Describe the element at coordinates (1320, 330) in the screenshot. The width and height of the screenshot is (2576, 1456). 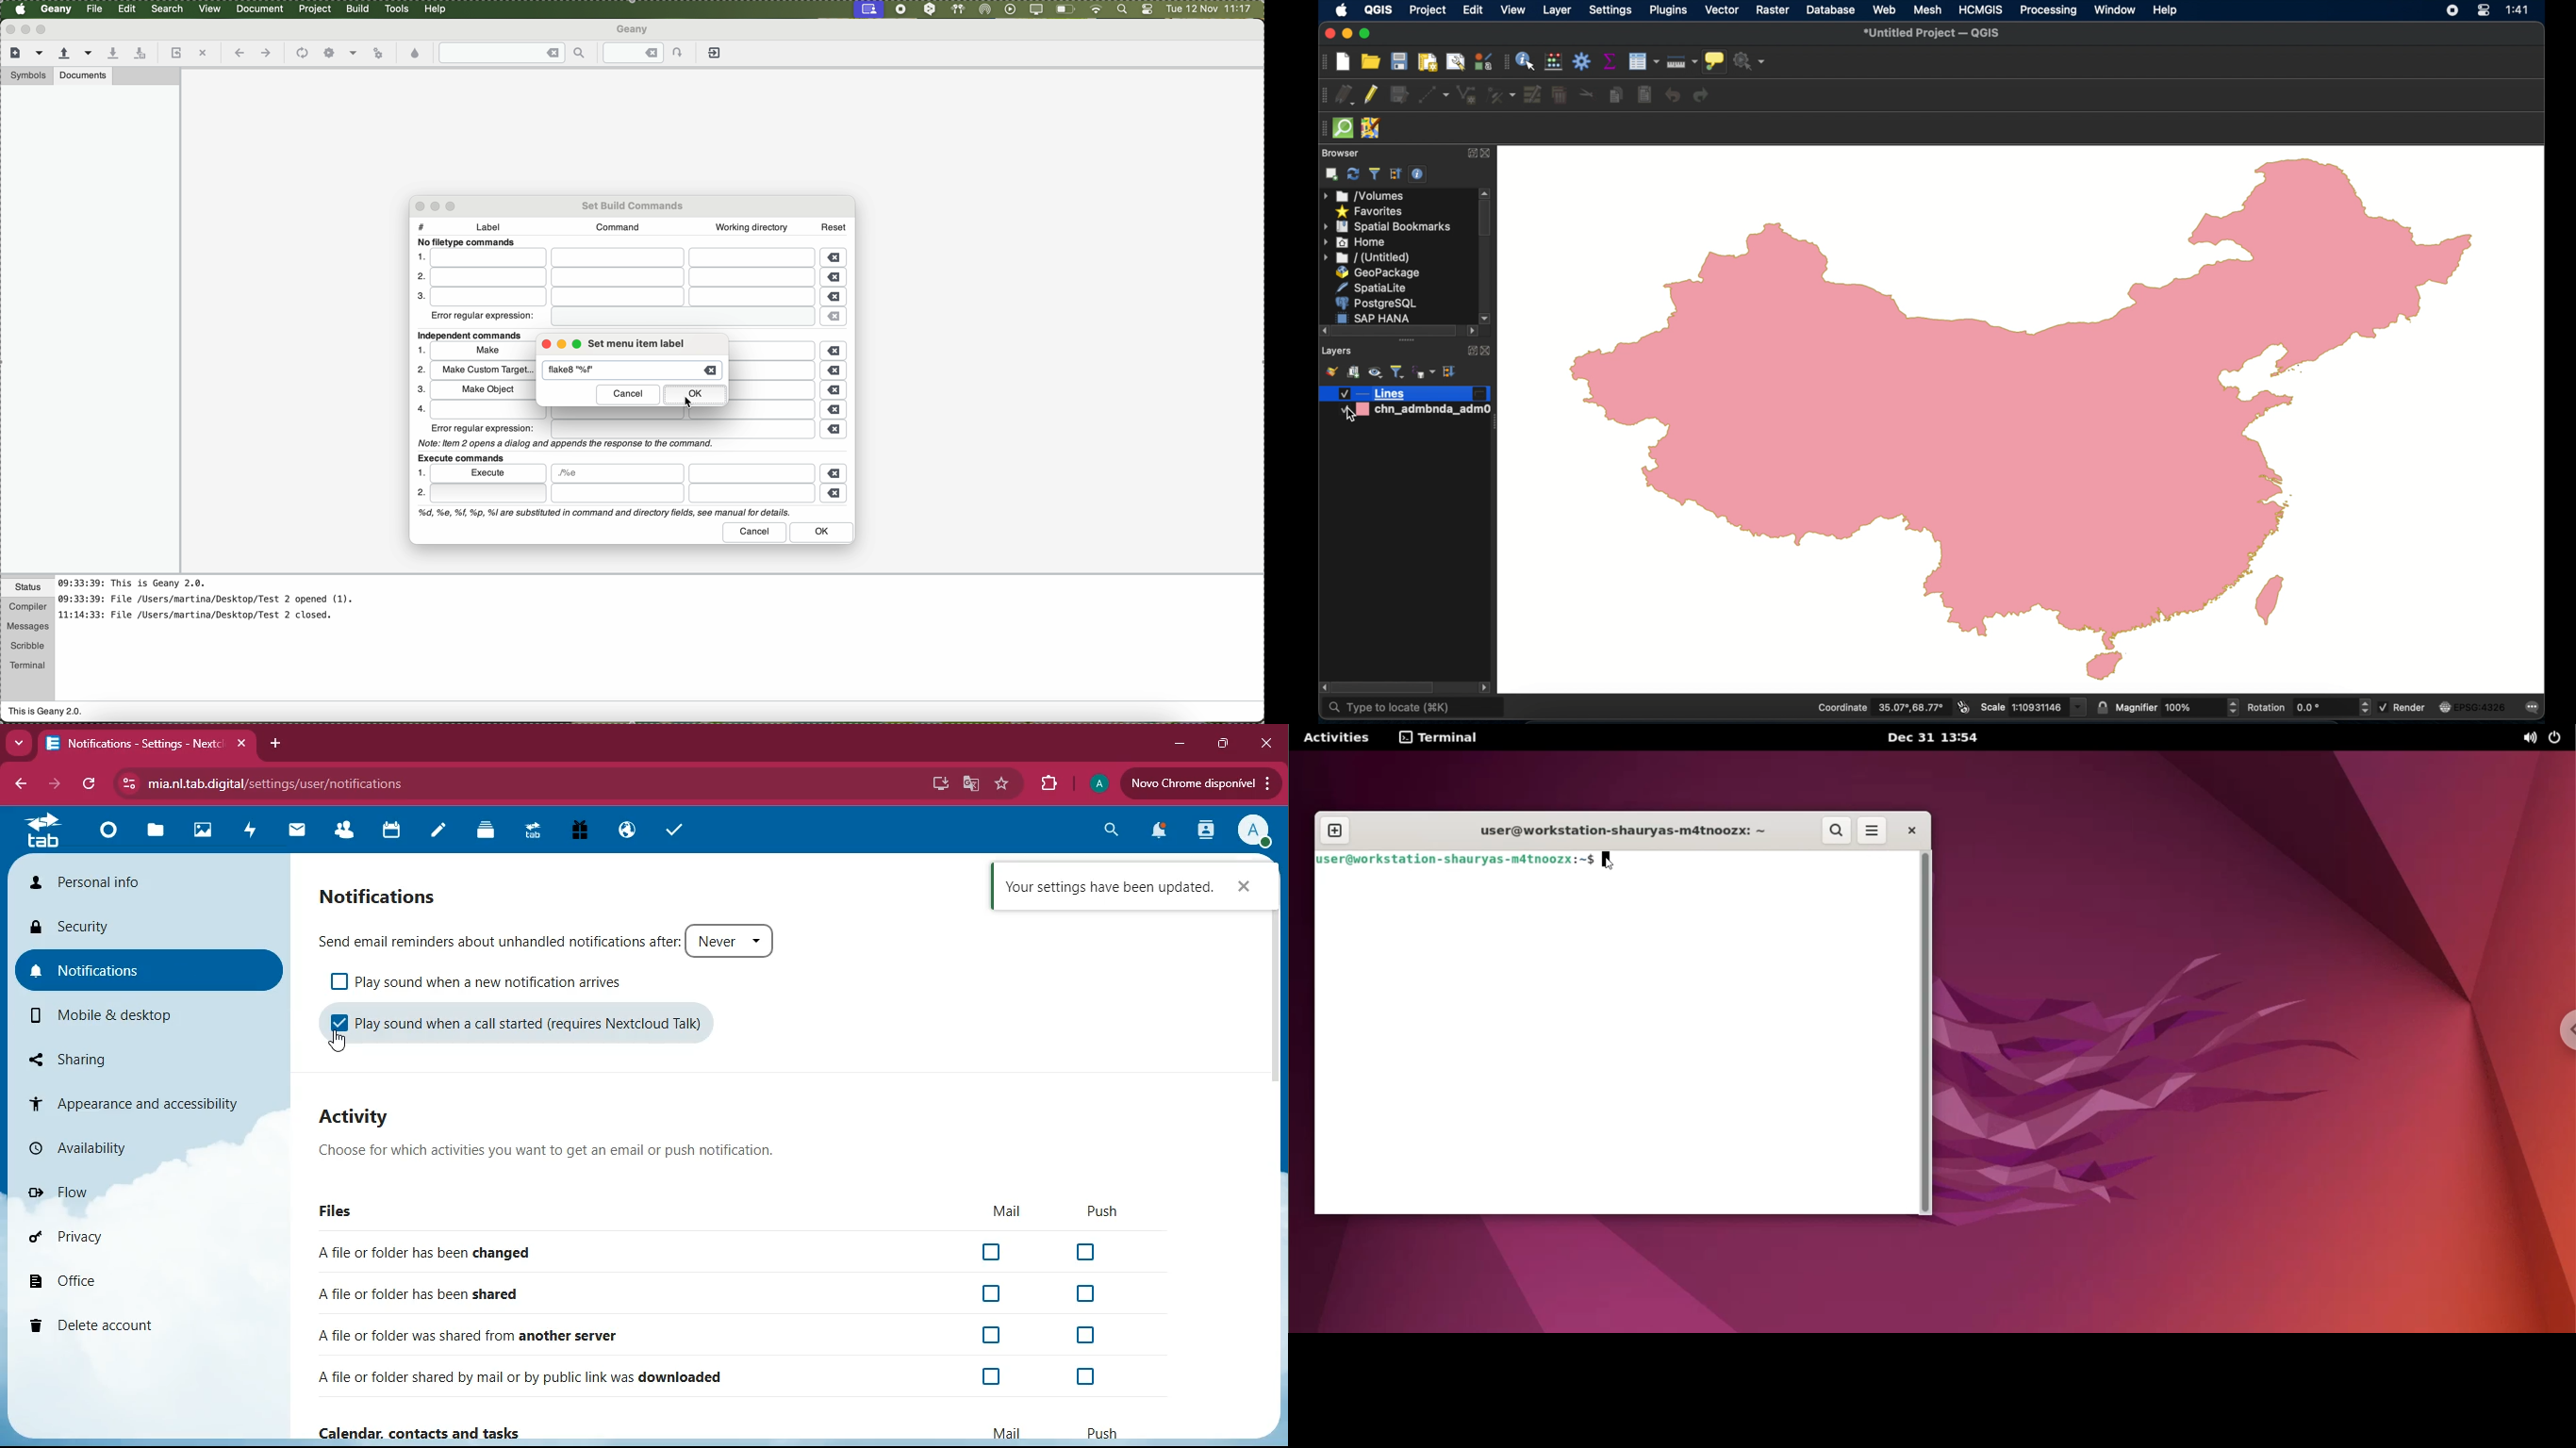
I see `scroll left arrow` at that location.